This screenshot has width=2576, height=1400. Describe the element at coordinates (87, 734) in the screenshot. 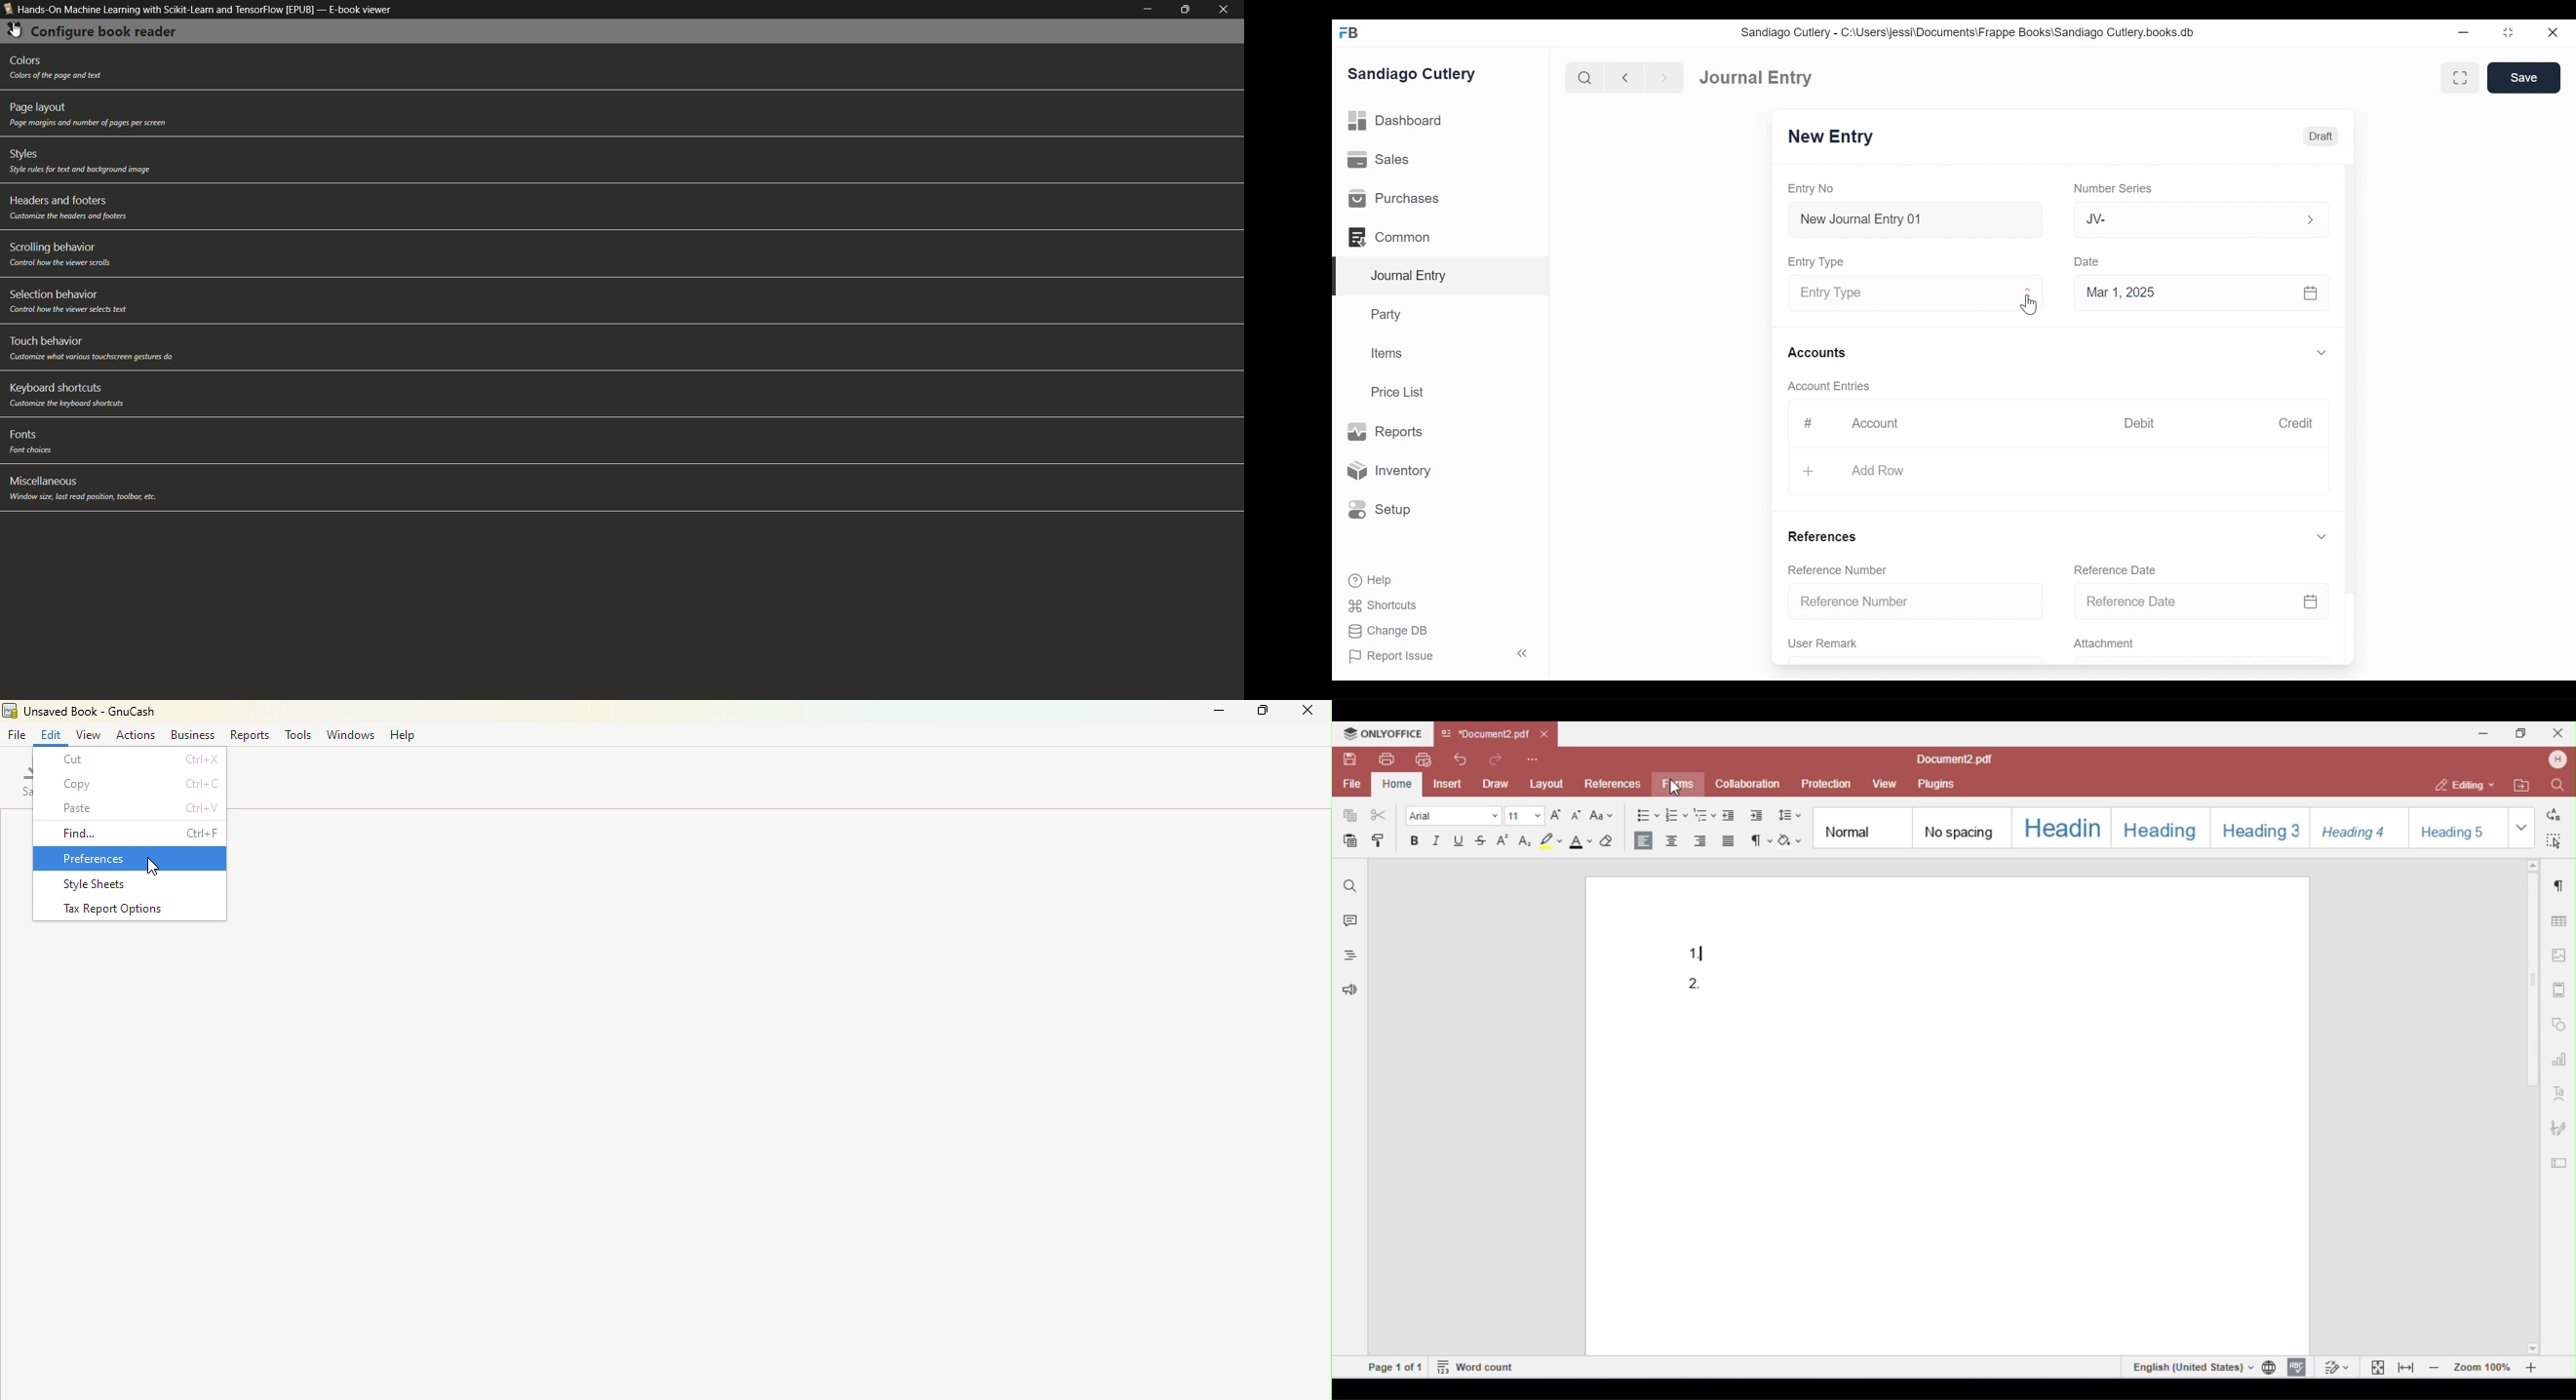

I see `view` at that location.